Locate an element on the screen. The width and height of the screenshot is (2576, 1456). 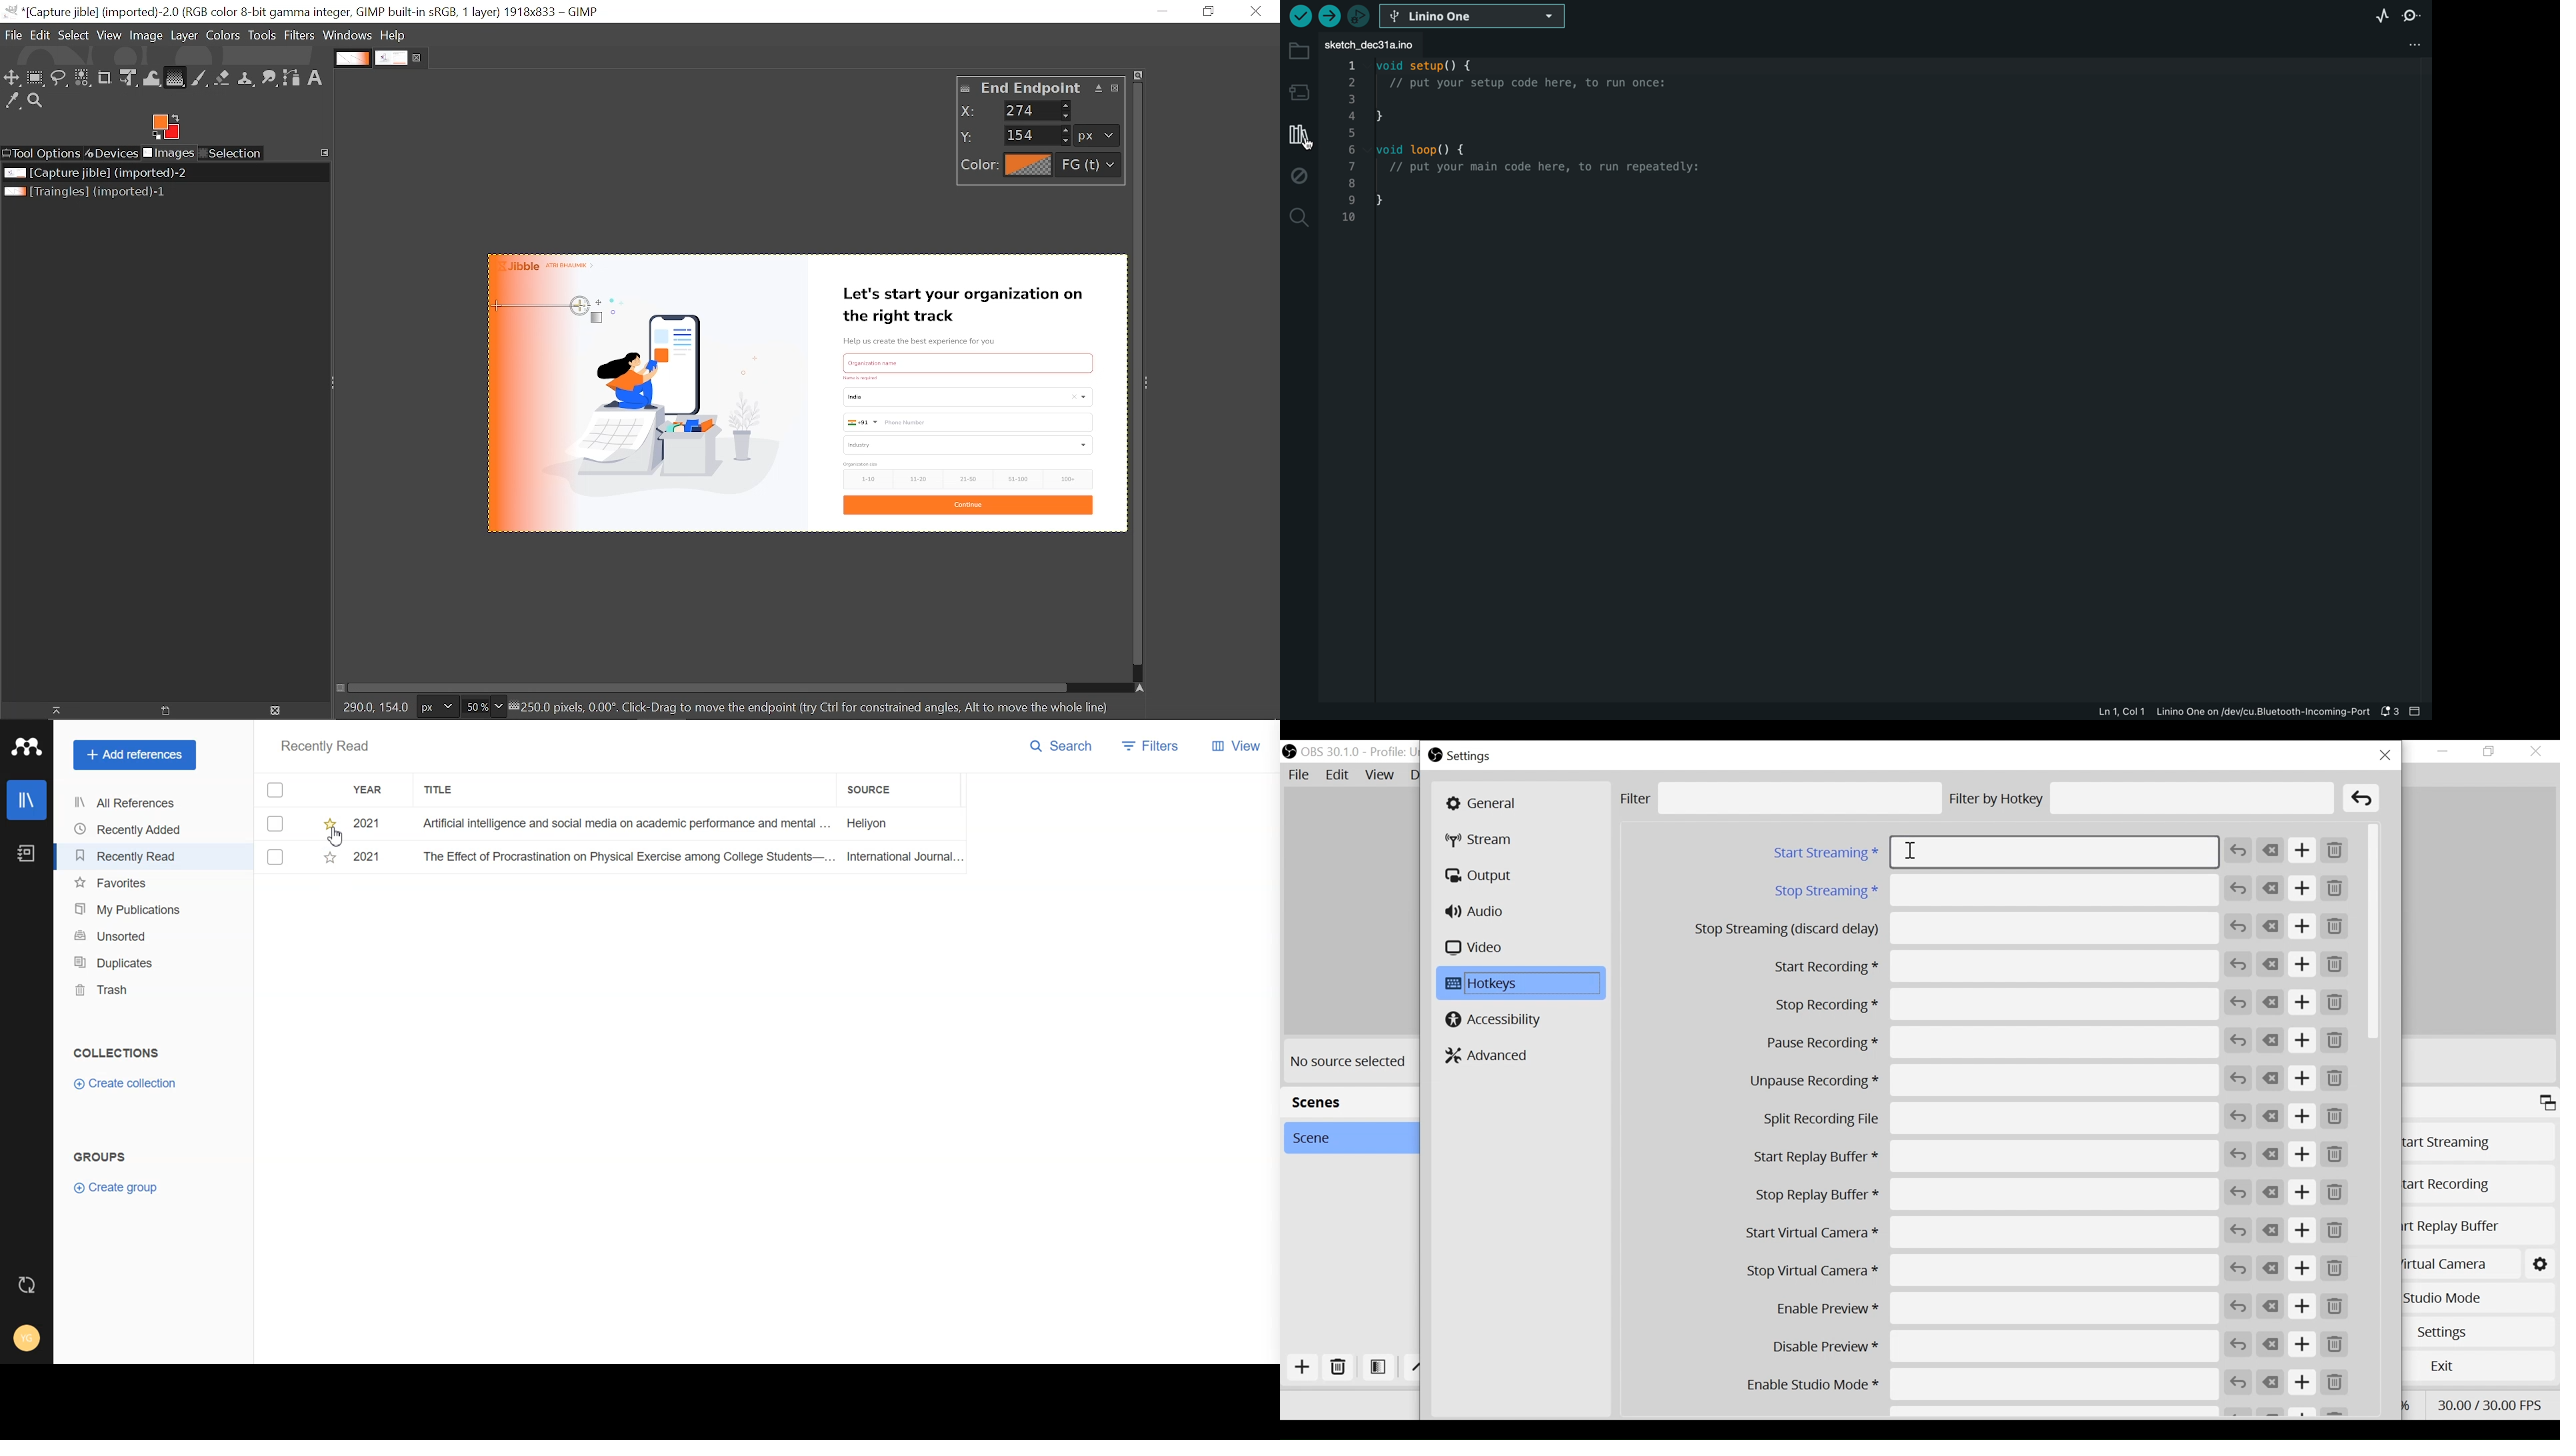
Clear is located at coordinates (2362, 799).